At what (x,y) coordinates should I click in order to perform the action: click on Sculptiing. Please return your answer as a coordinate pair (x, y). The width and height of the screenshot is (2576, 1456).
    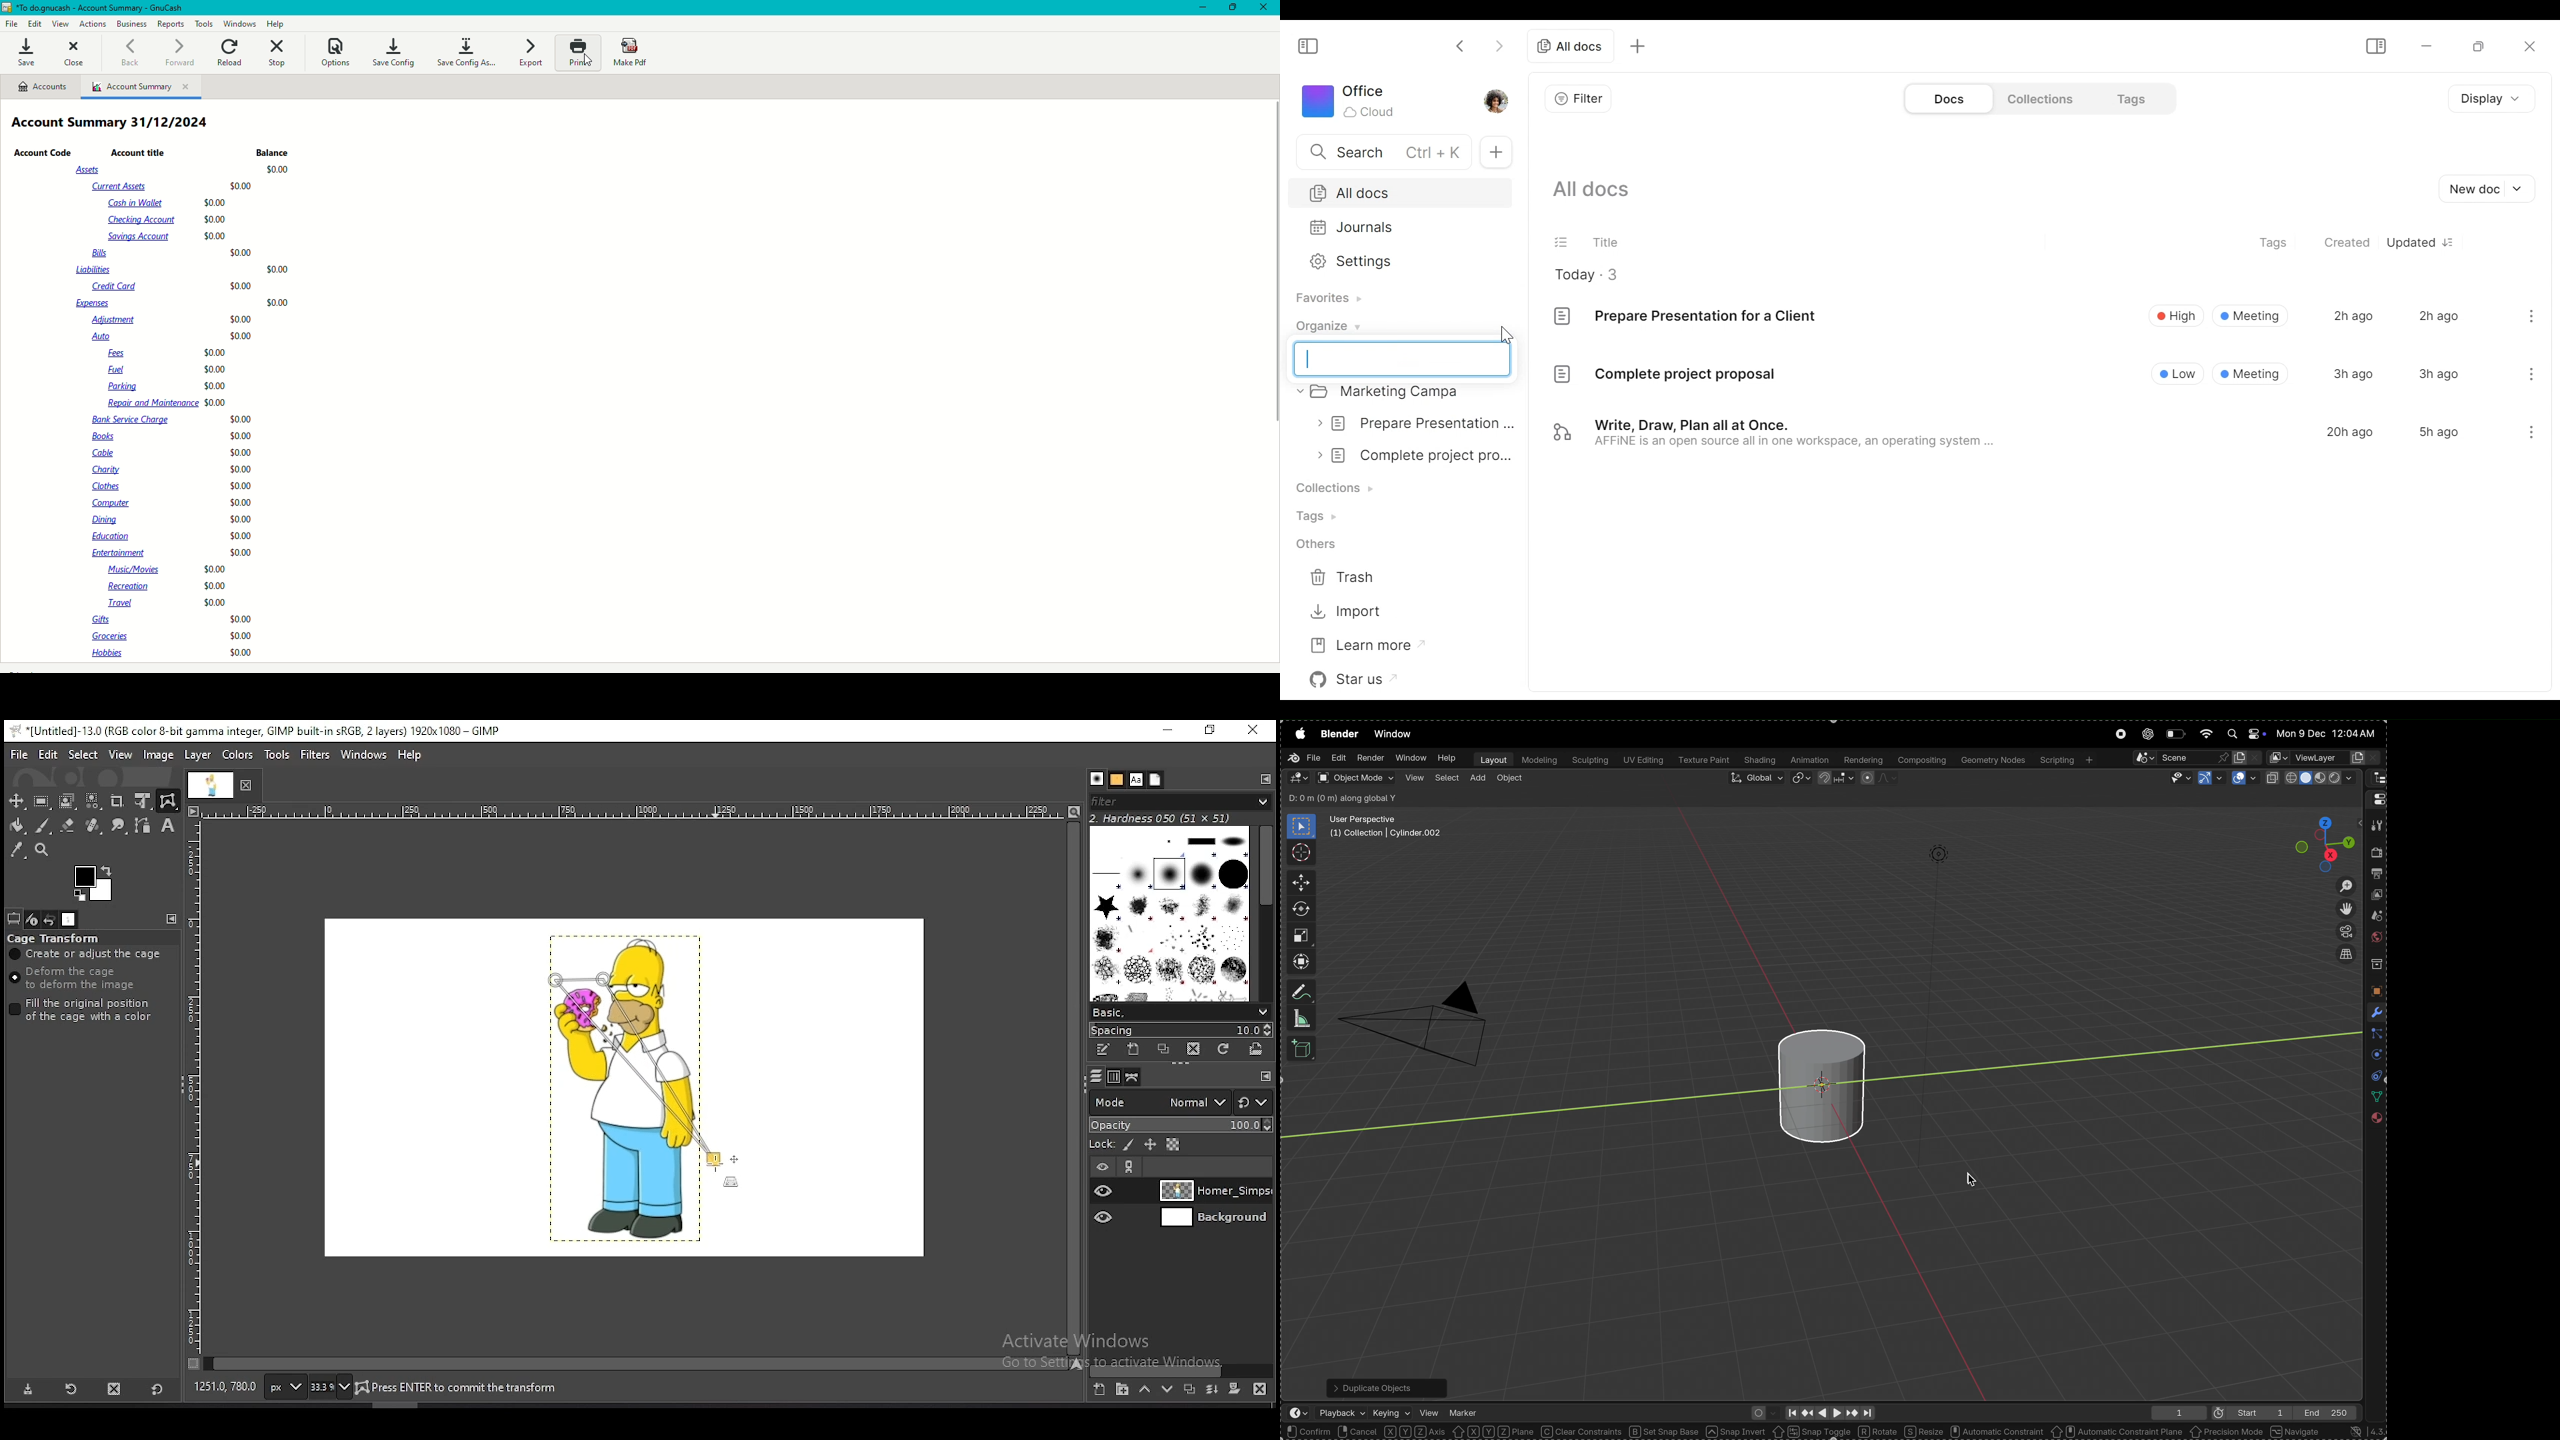
    Looking at the image, I should click on (1590, 761).